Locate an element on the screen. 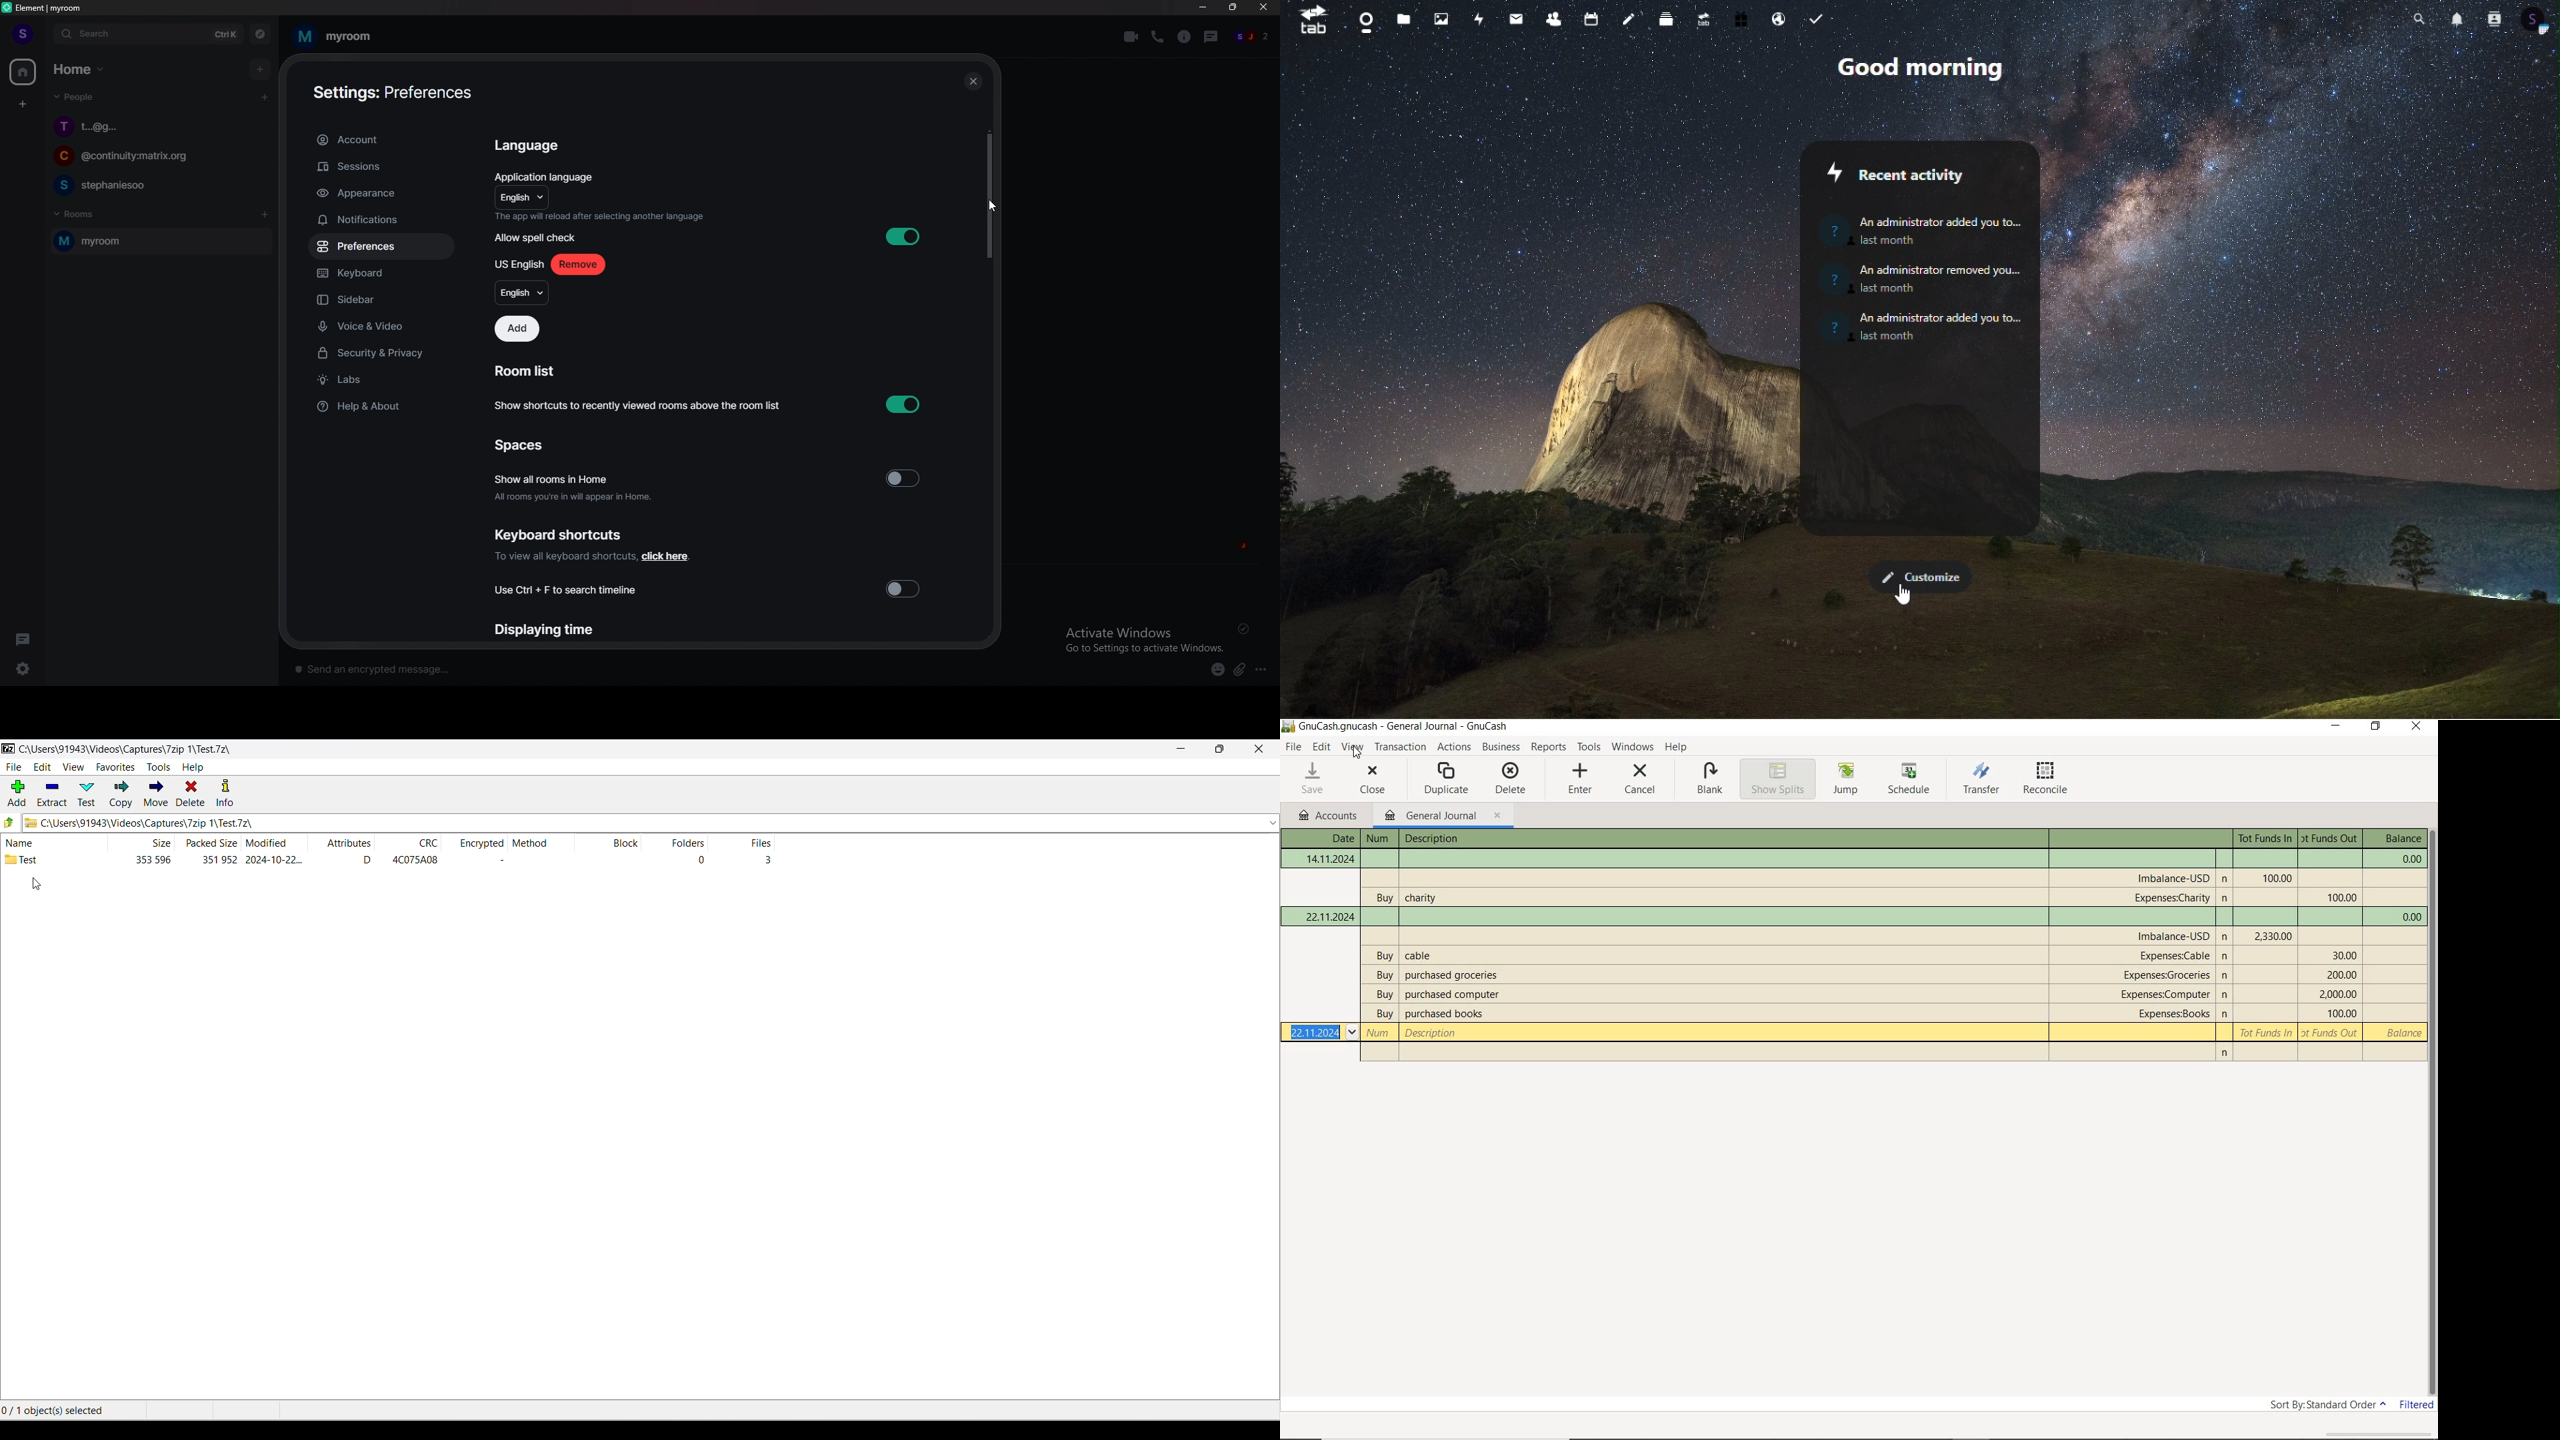 The width and height of the screenshot is (2576, 1456). minimize is located at coordinates (1203, 7).